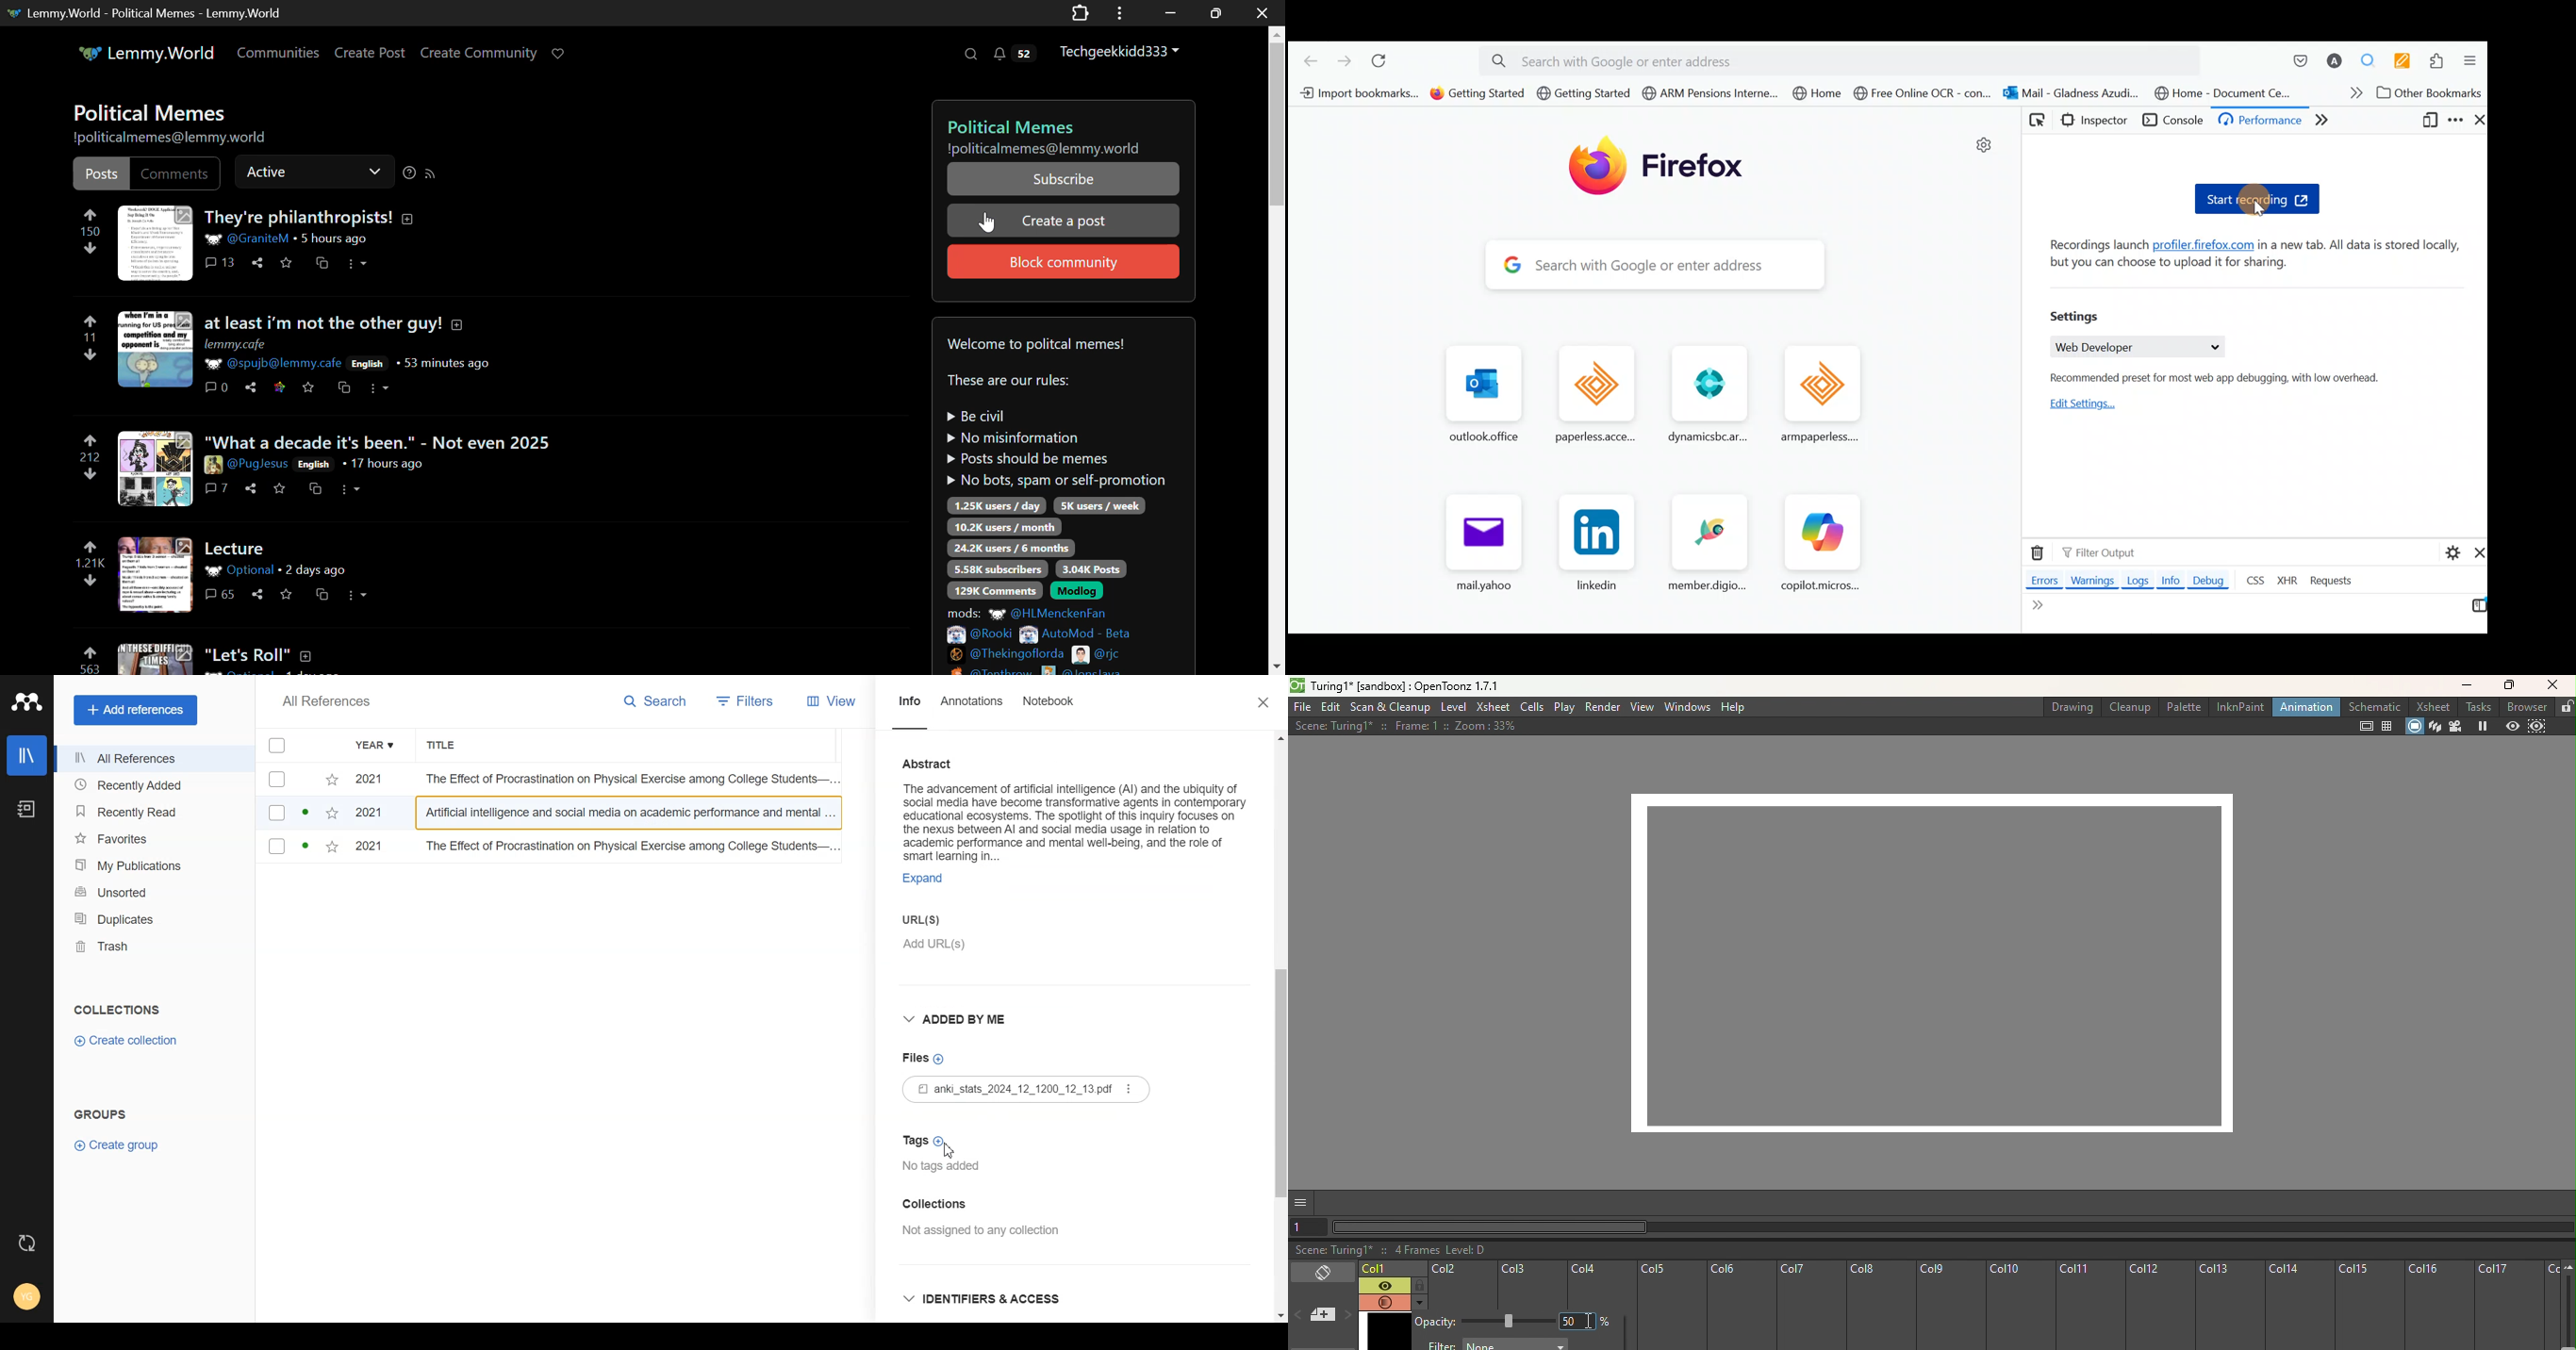  Describe the element at coordinates (278, 746) in the screenshot. I see `Checkmarks` at that location.